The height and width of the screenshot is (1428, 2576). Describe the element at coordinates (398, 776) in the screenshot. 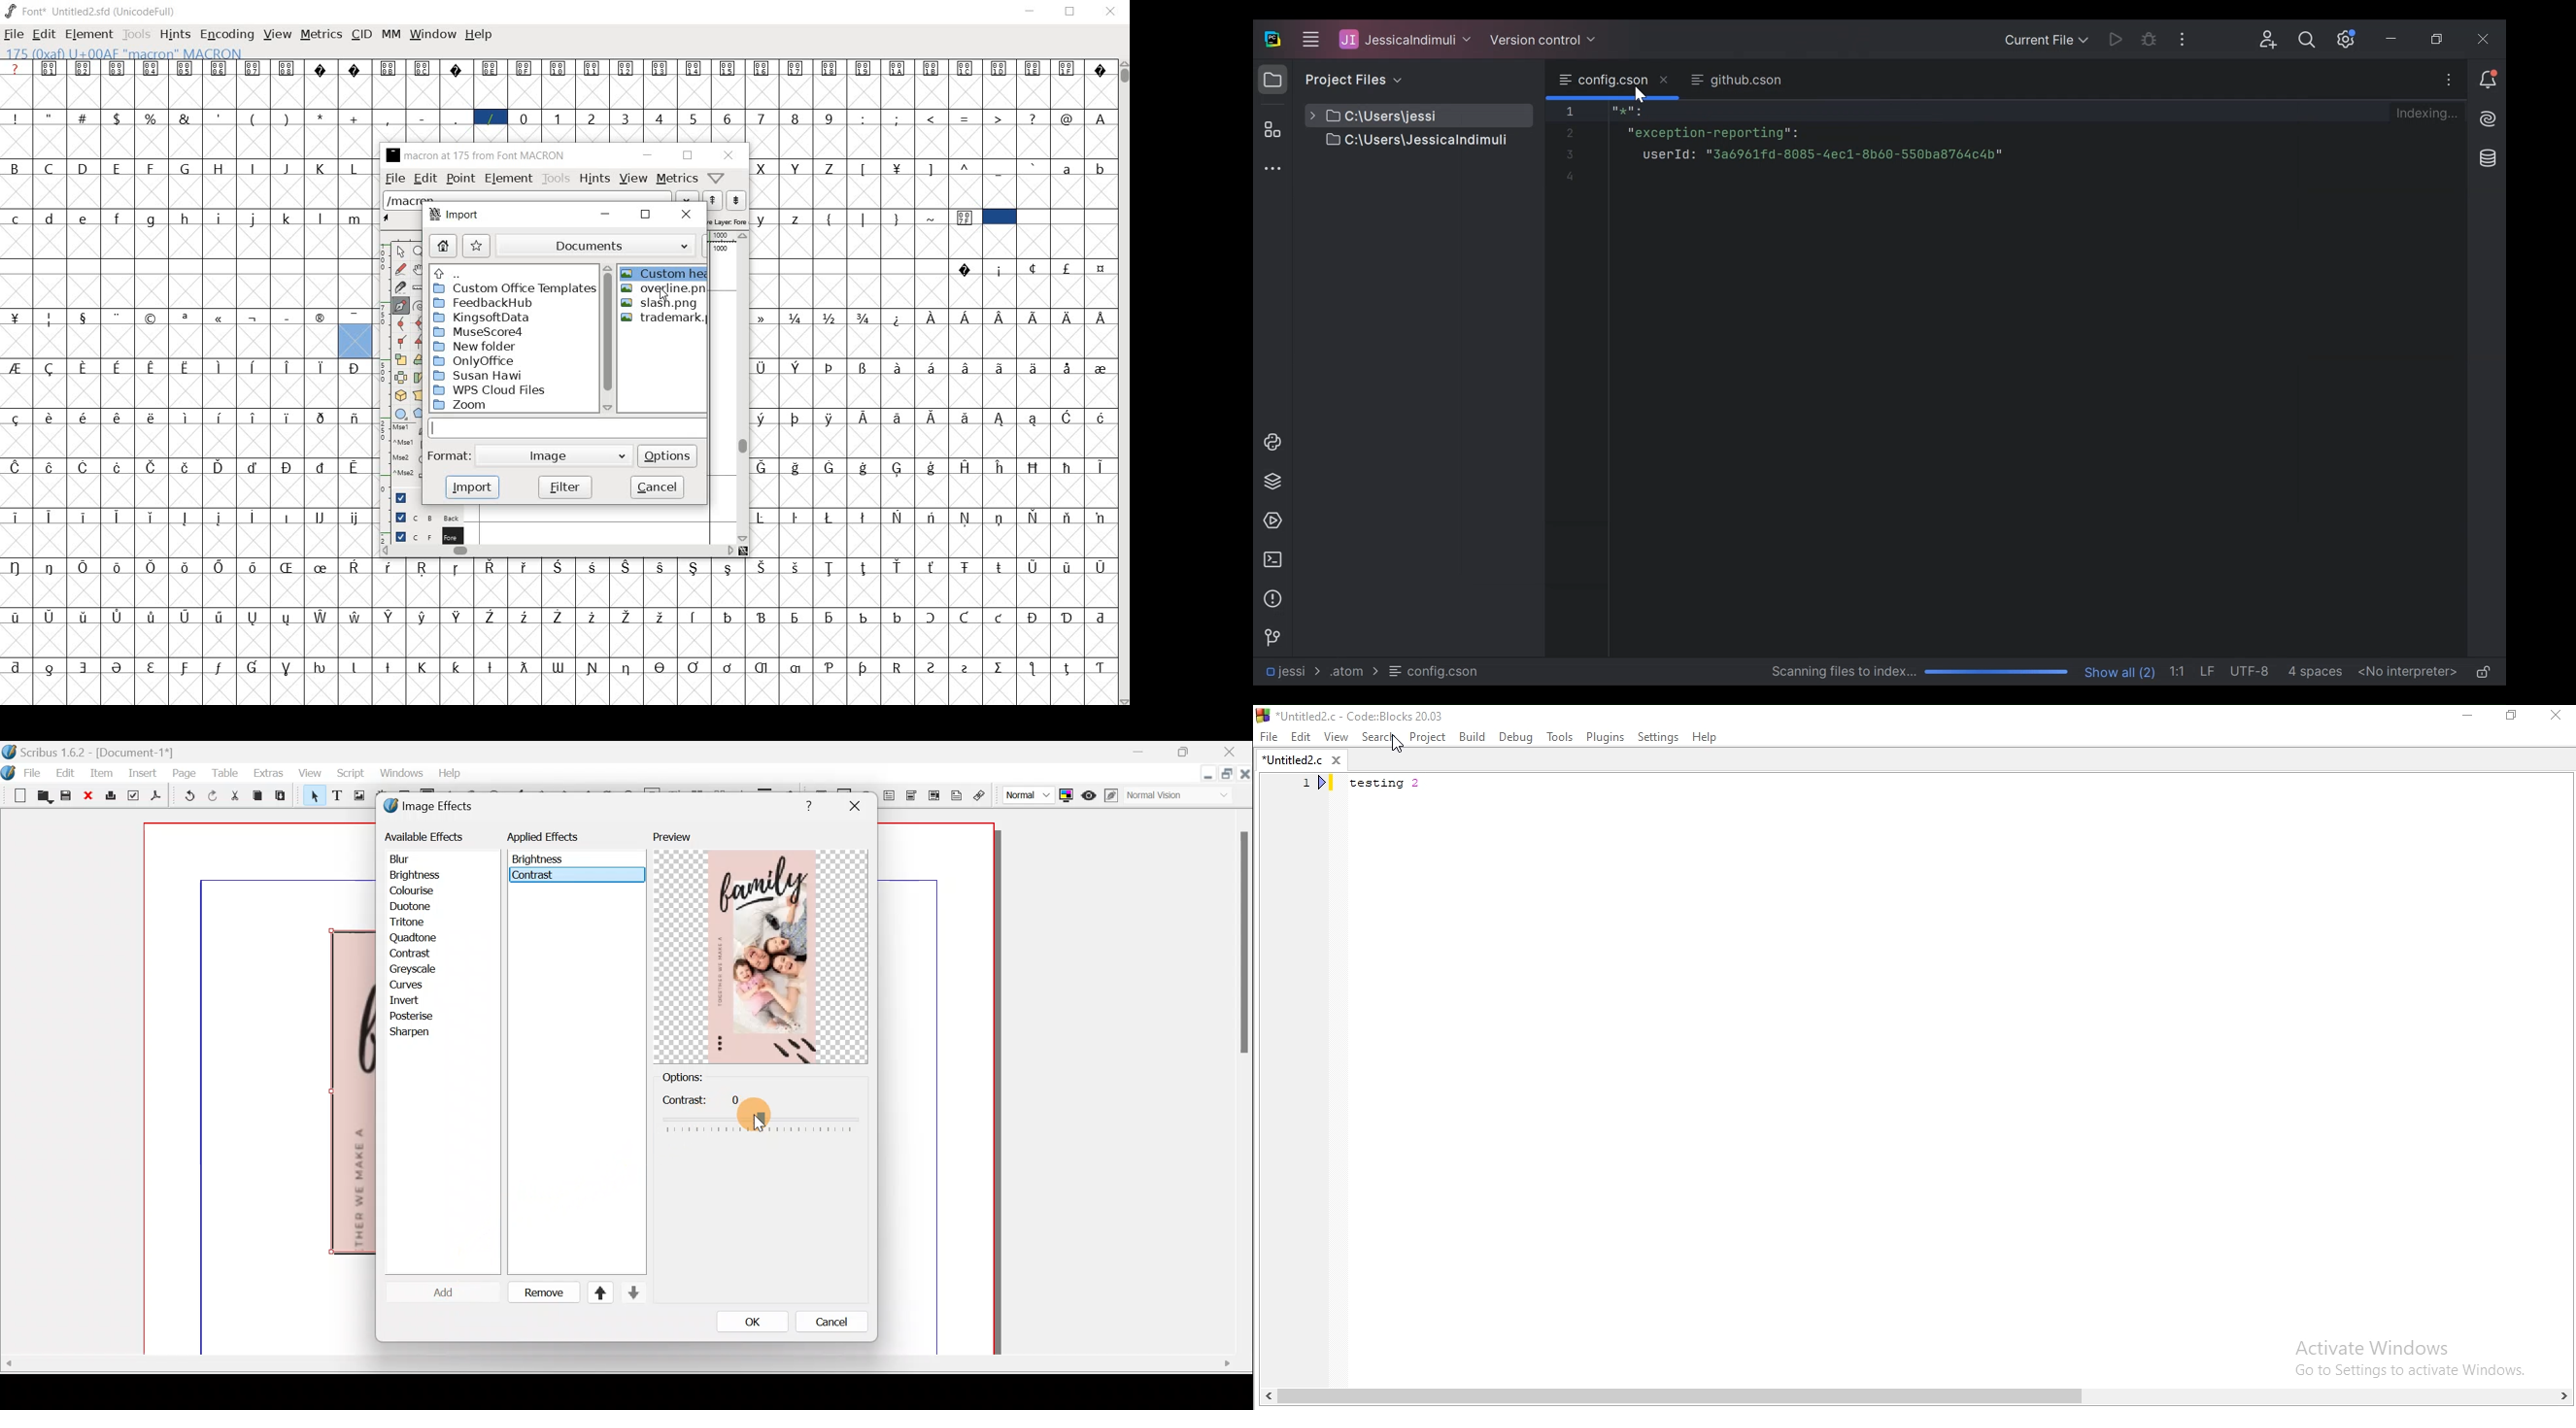

I see `Windows` at that location.